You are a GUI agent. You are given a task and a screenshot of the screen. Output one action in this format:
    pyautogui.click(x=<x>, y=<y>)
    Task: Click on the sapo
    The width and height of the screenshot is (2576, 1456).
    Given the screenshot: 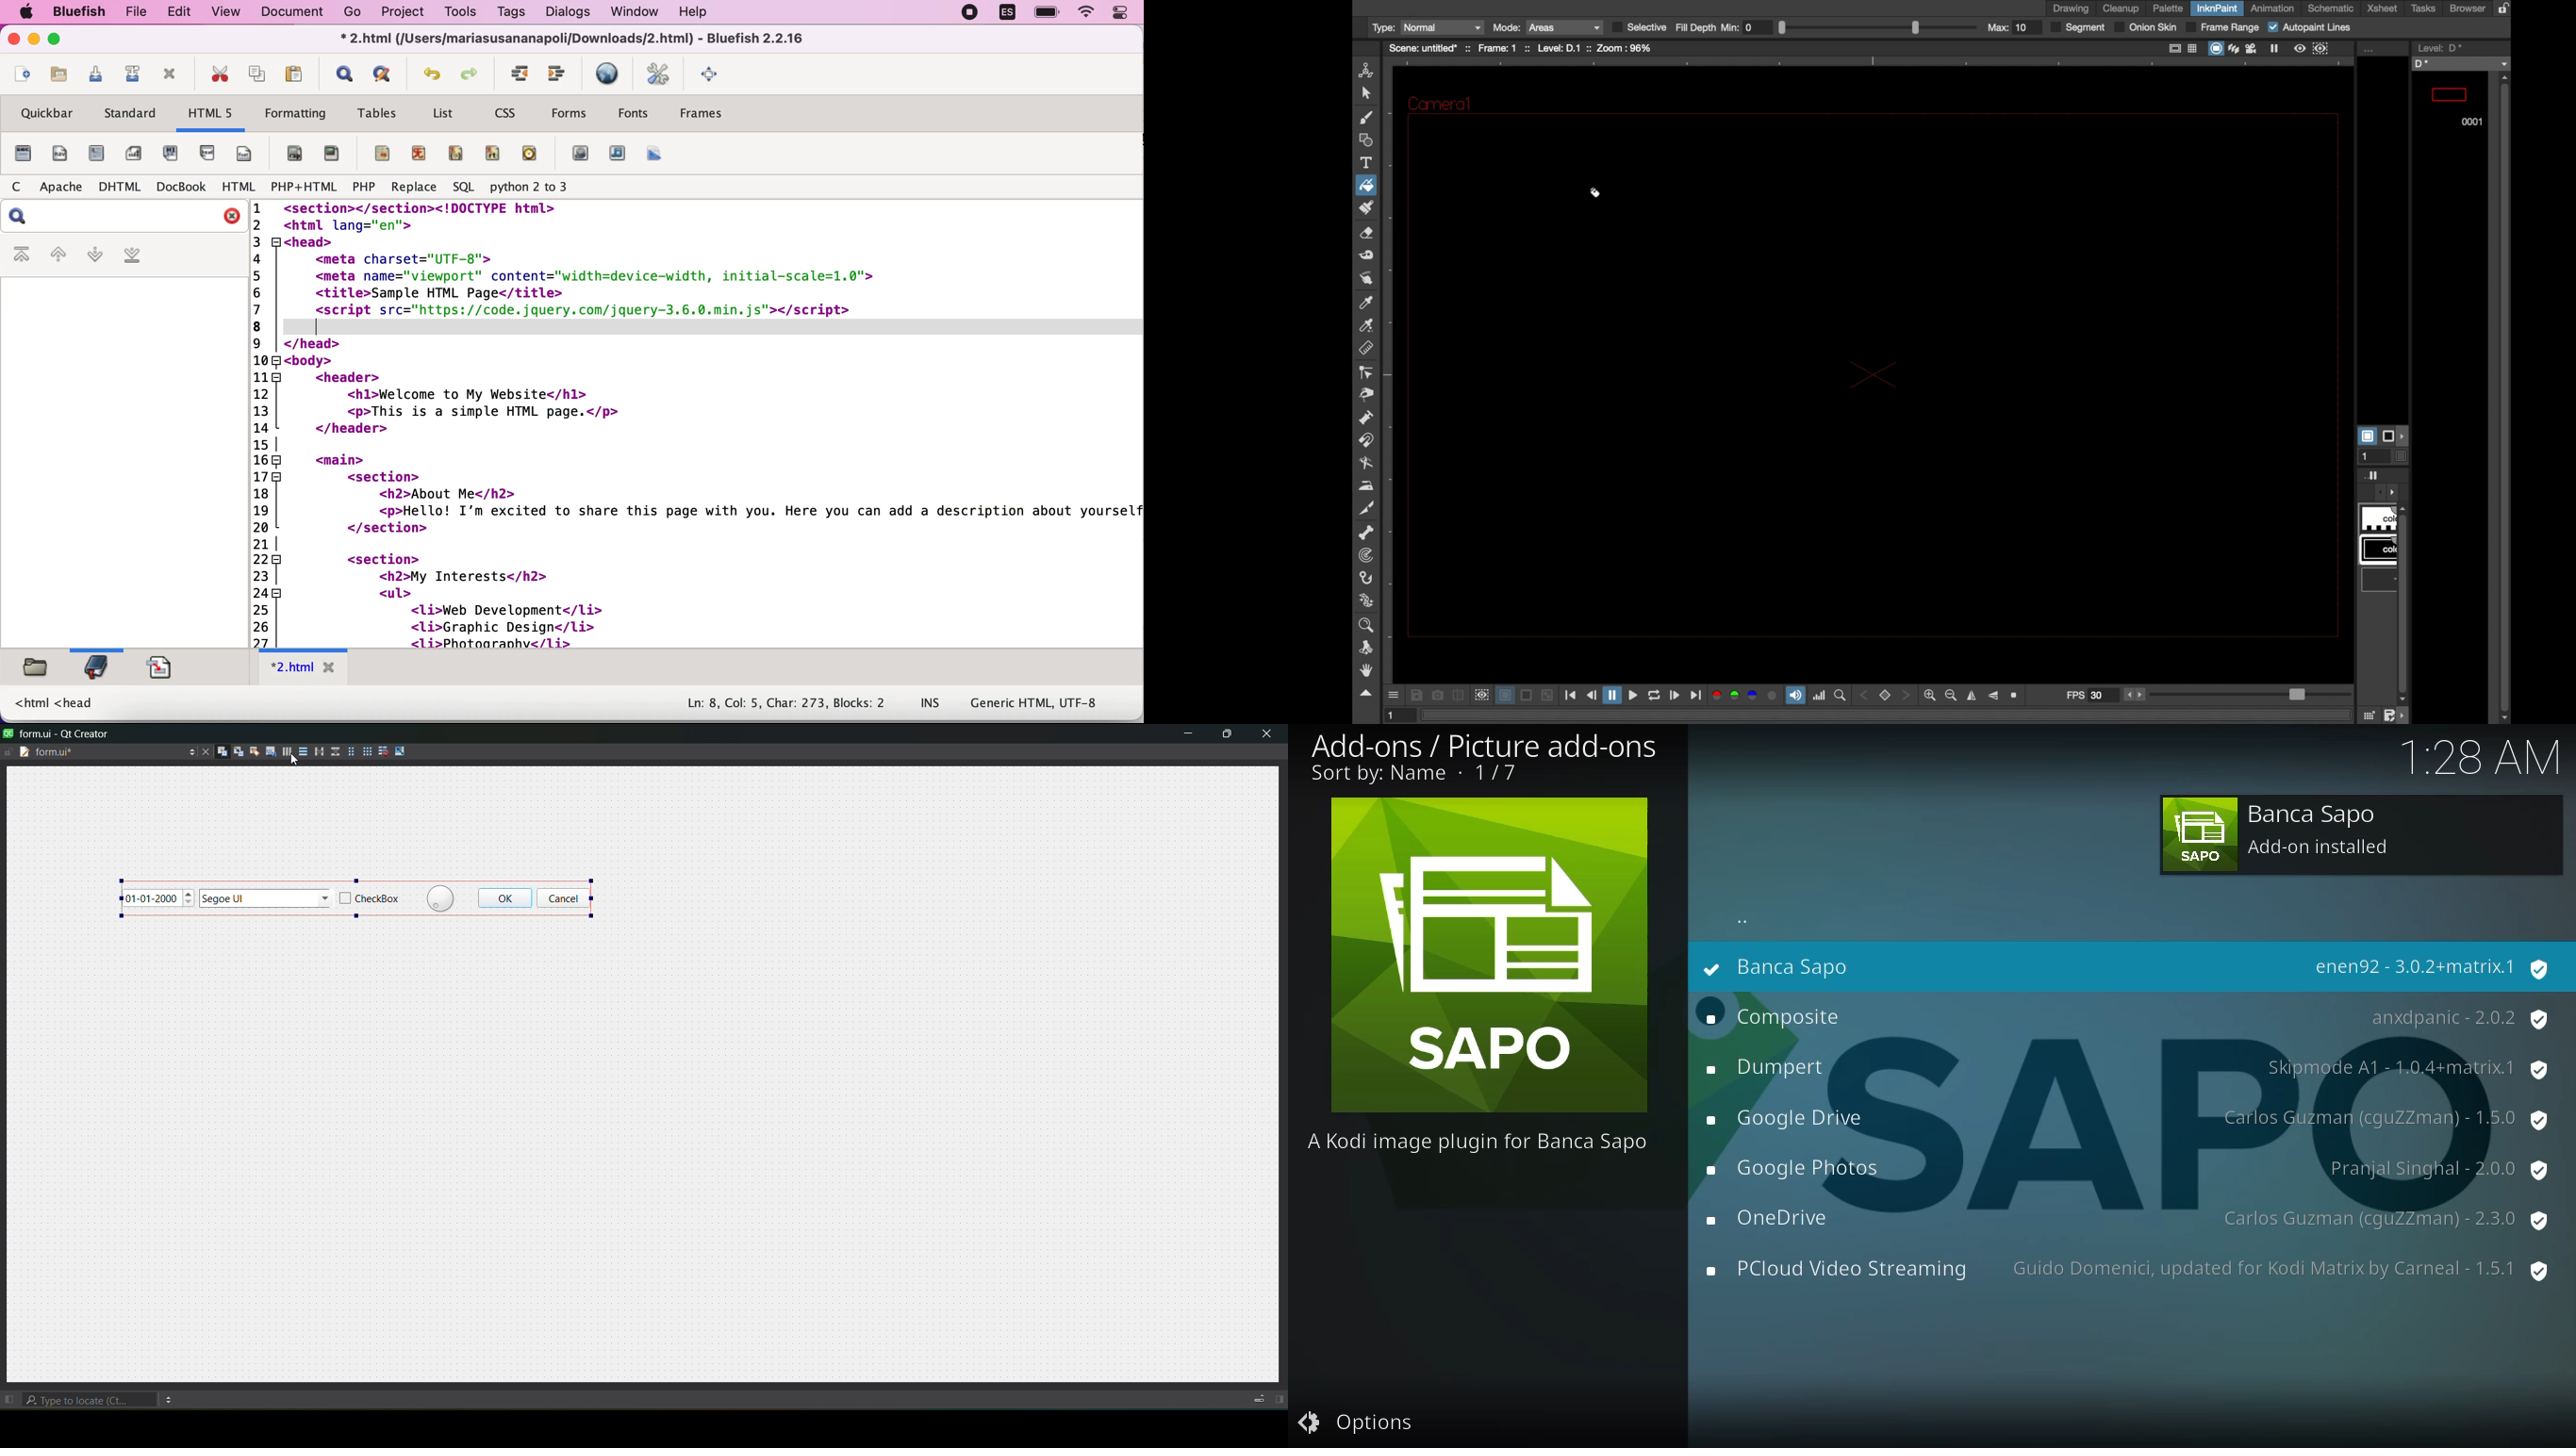 What is the action you would take?
    pyautogui.click(x=1493, y=955)
    